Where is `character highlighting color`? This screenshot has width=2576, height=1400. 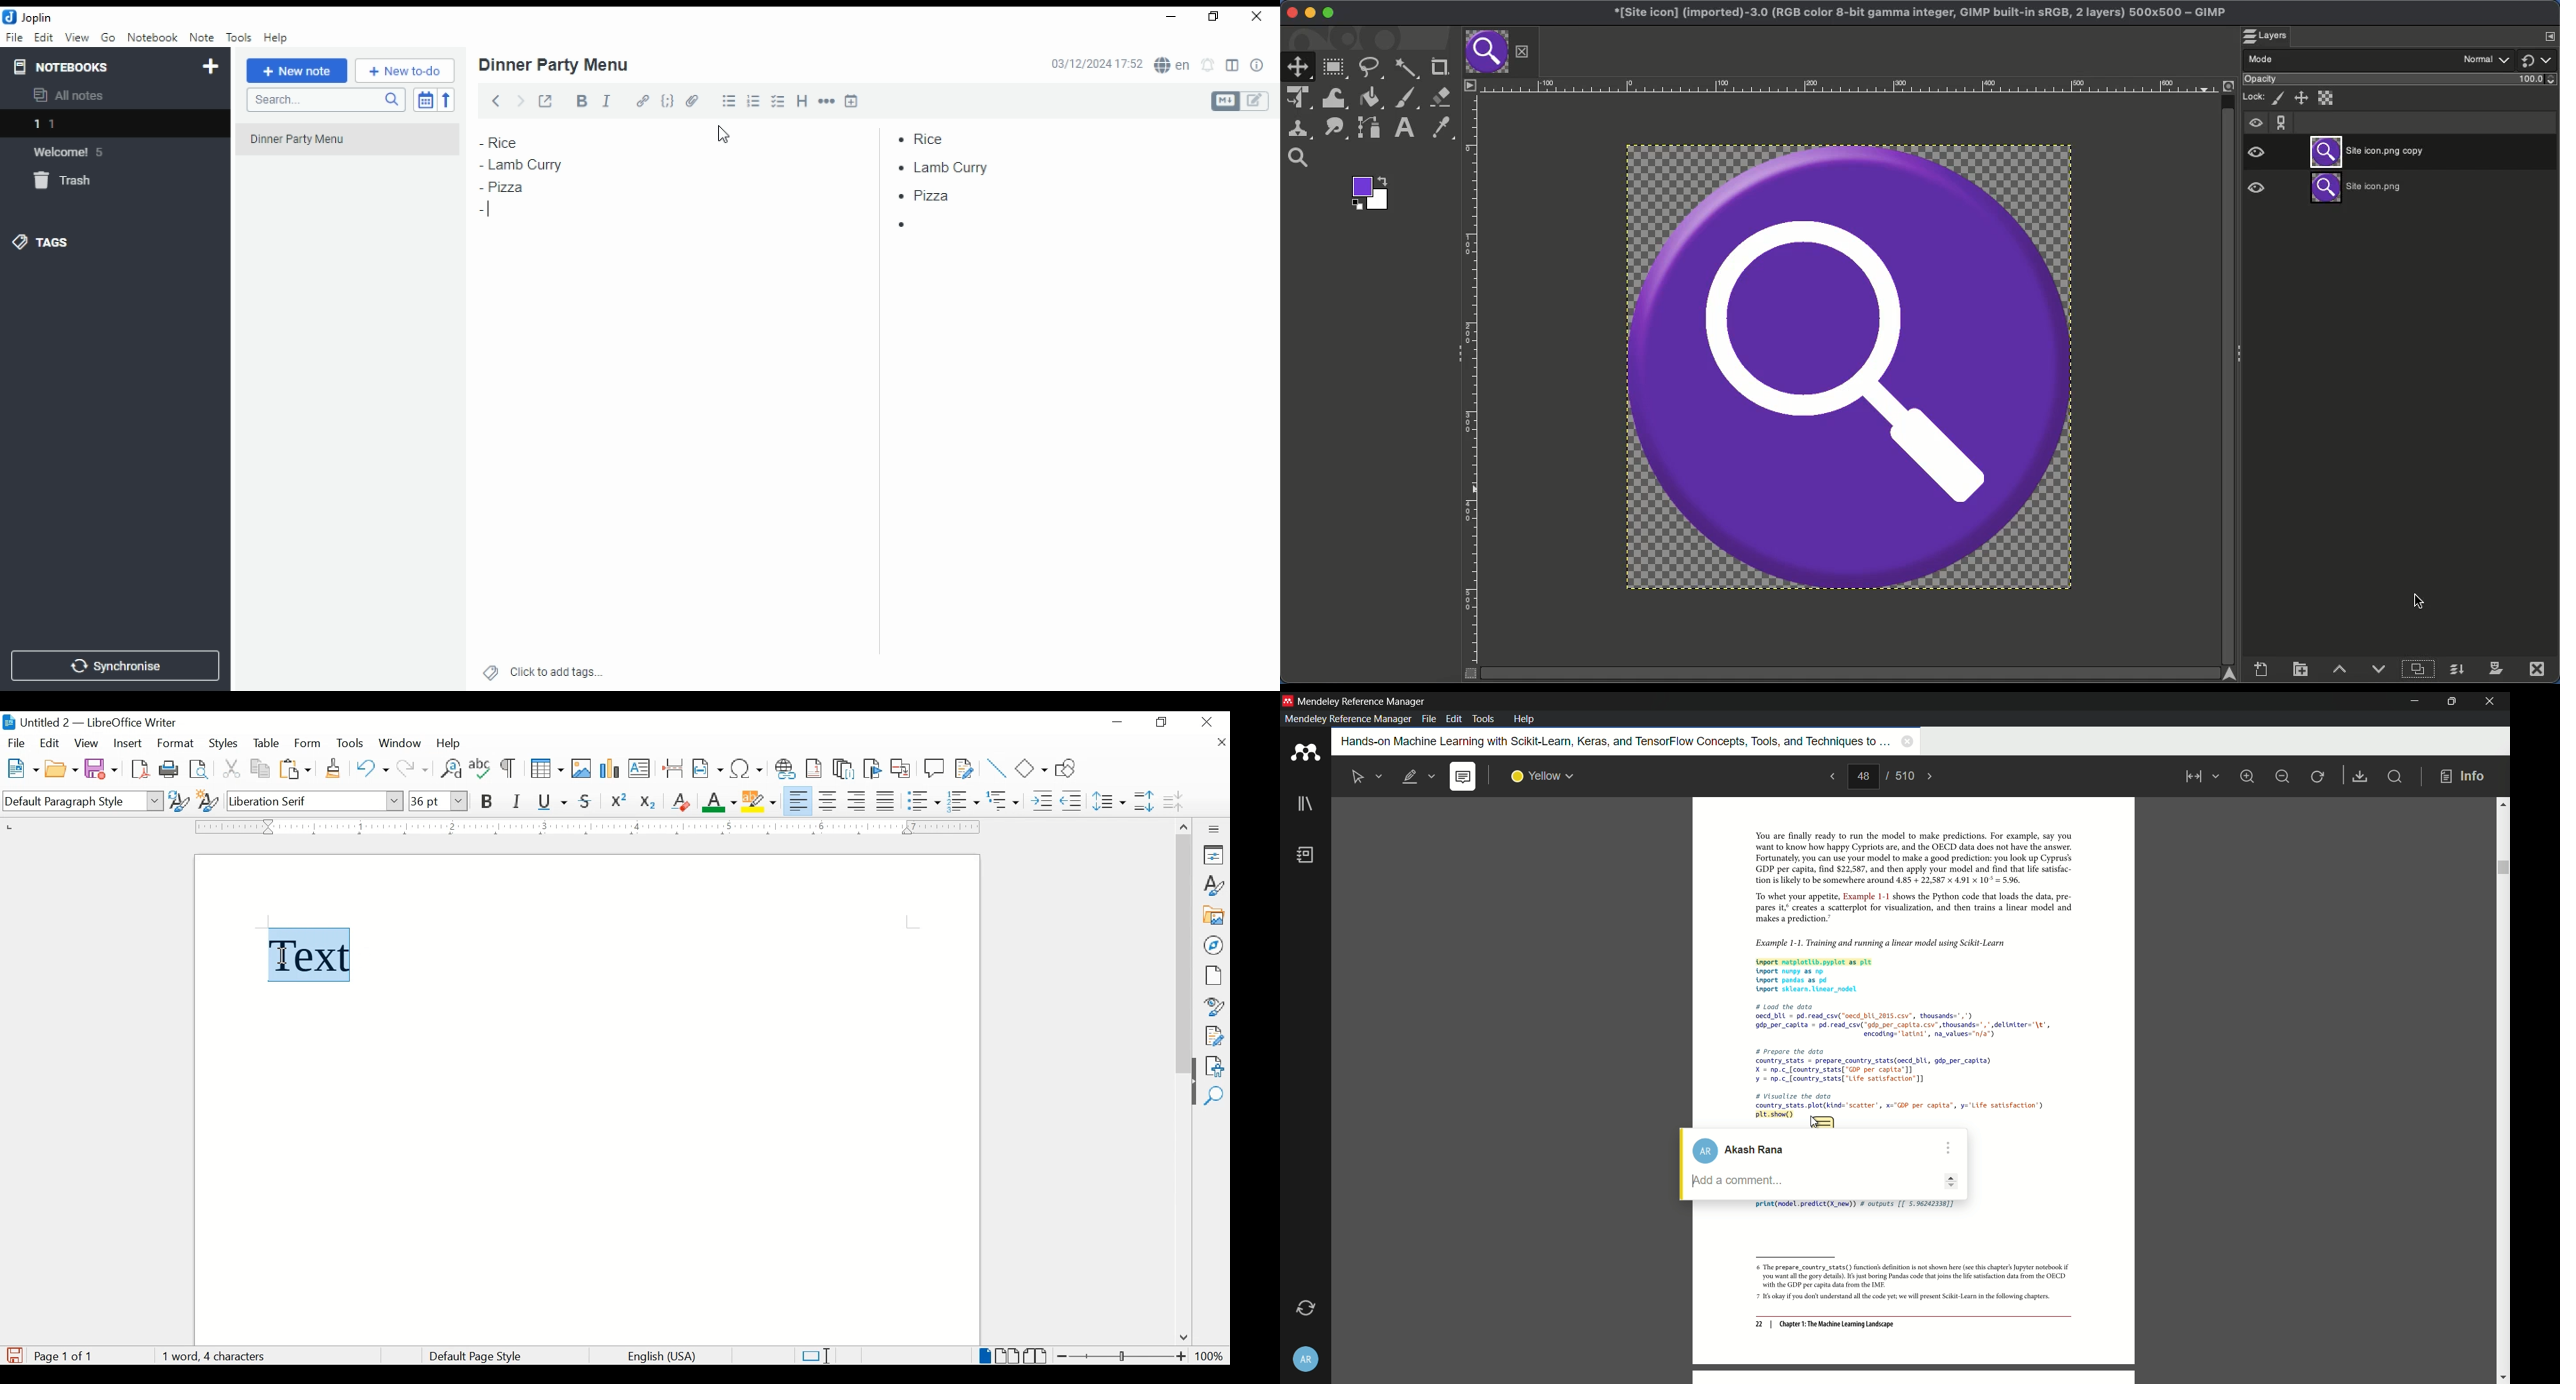
character highlighting color is located at coordinates (761, 800).